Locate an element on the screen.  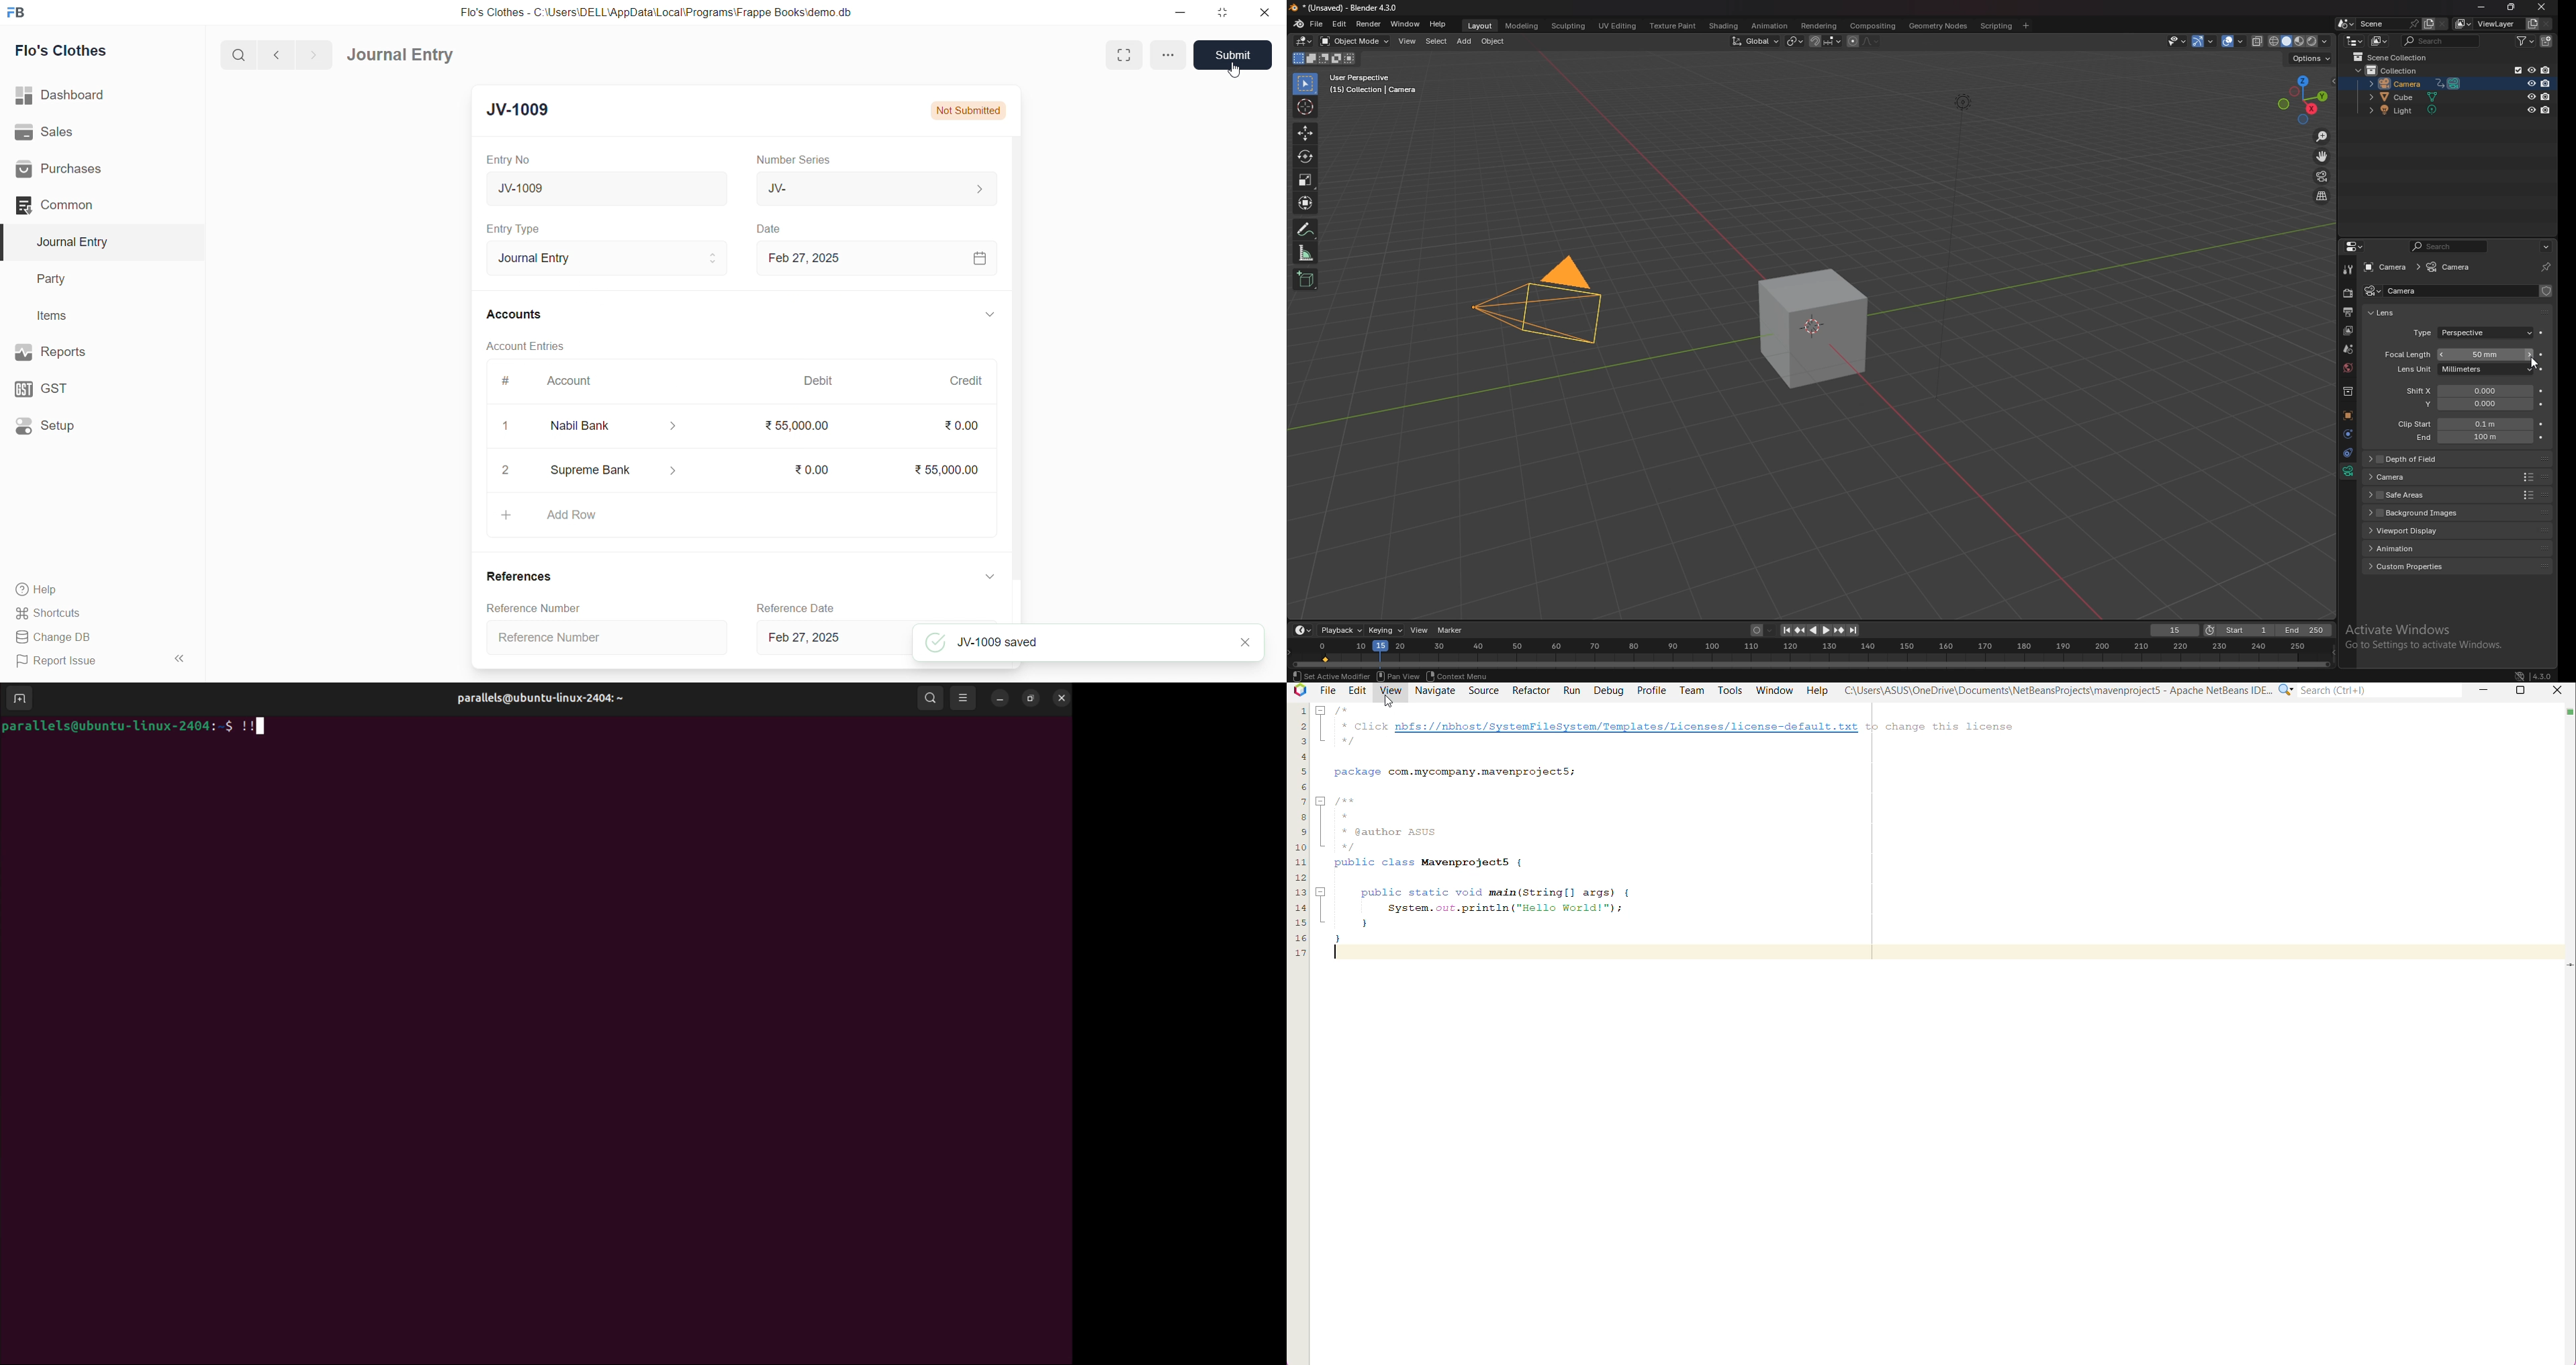
Number Series is located at coordinates (800, 160).